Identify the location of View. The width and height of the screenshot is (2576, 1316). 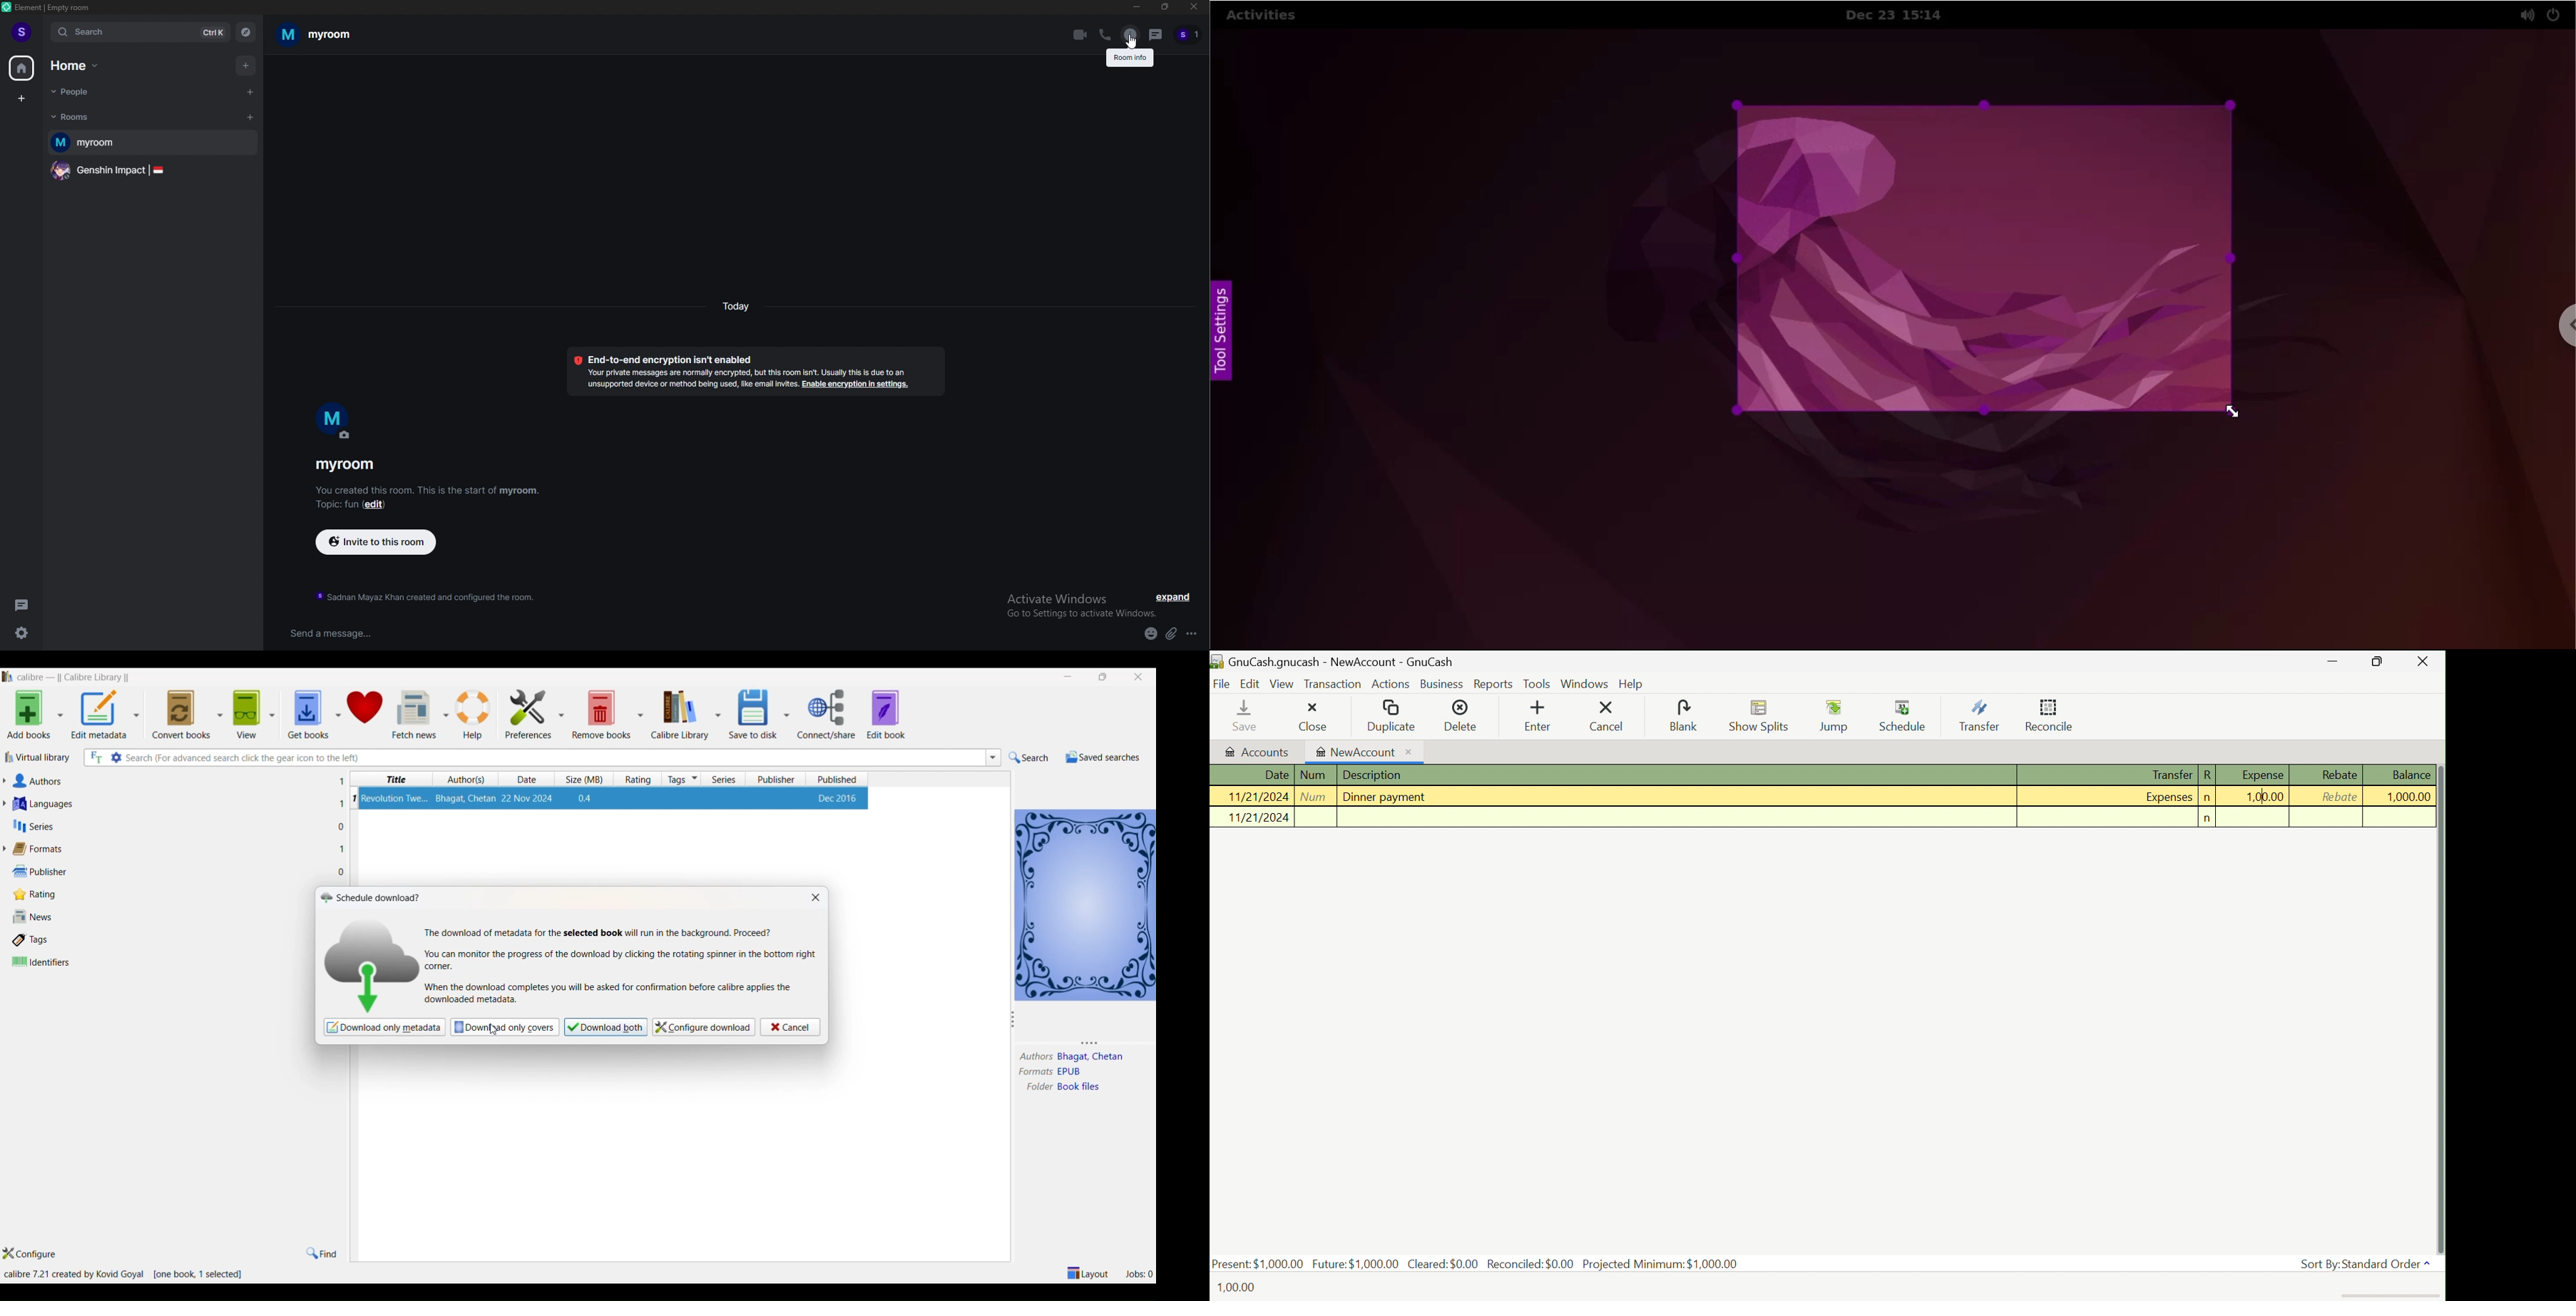
(1282, 683).